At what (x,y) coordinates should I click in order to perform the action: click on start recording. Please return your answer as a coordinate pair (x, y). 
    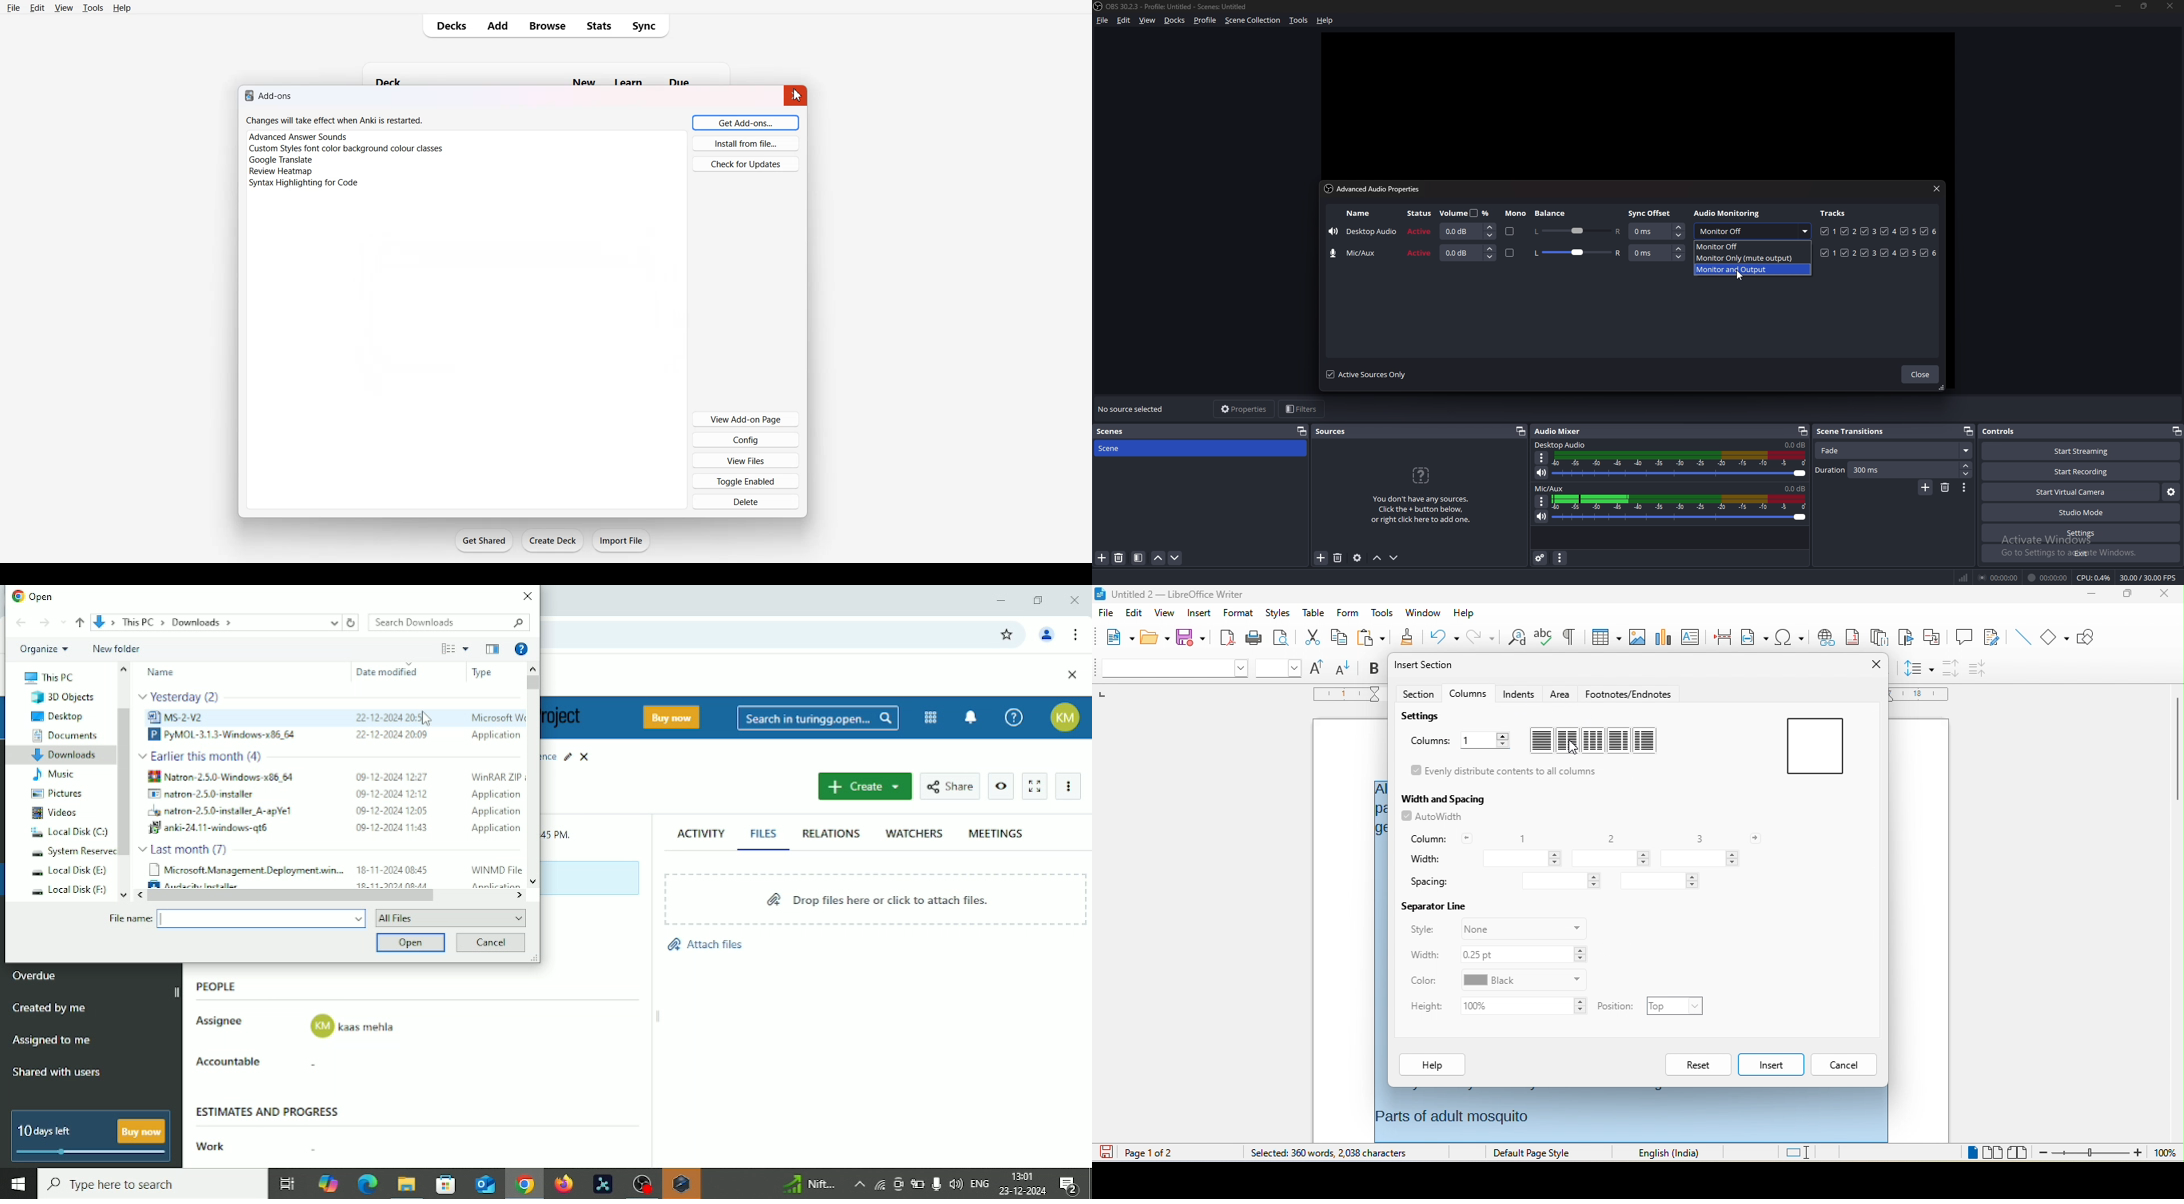
    Looking at the image, I should click on (2082, 472).